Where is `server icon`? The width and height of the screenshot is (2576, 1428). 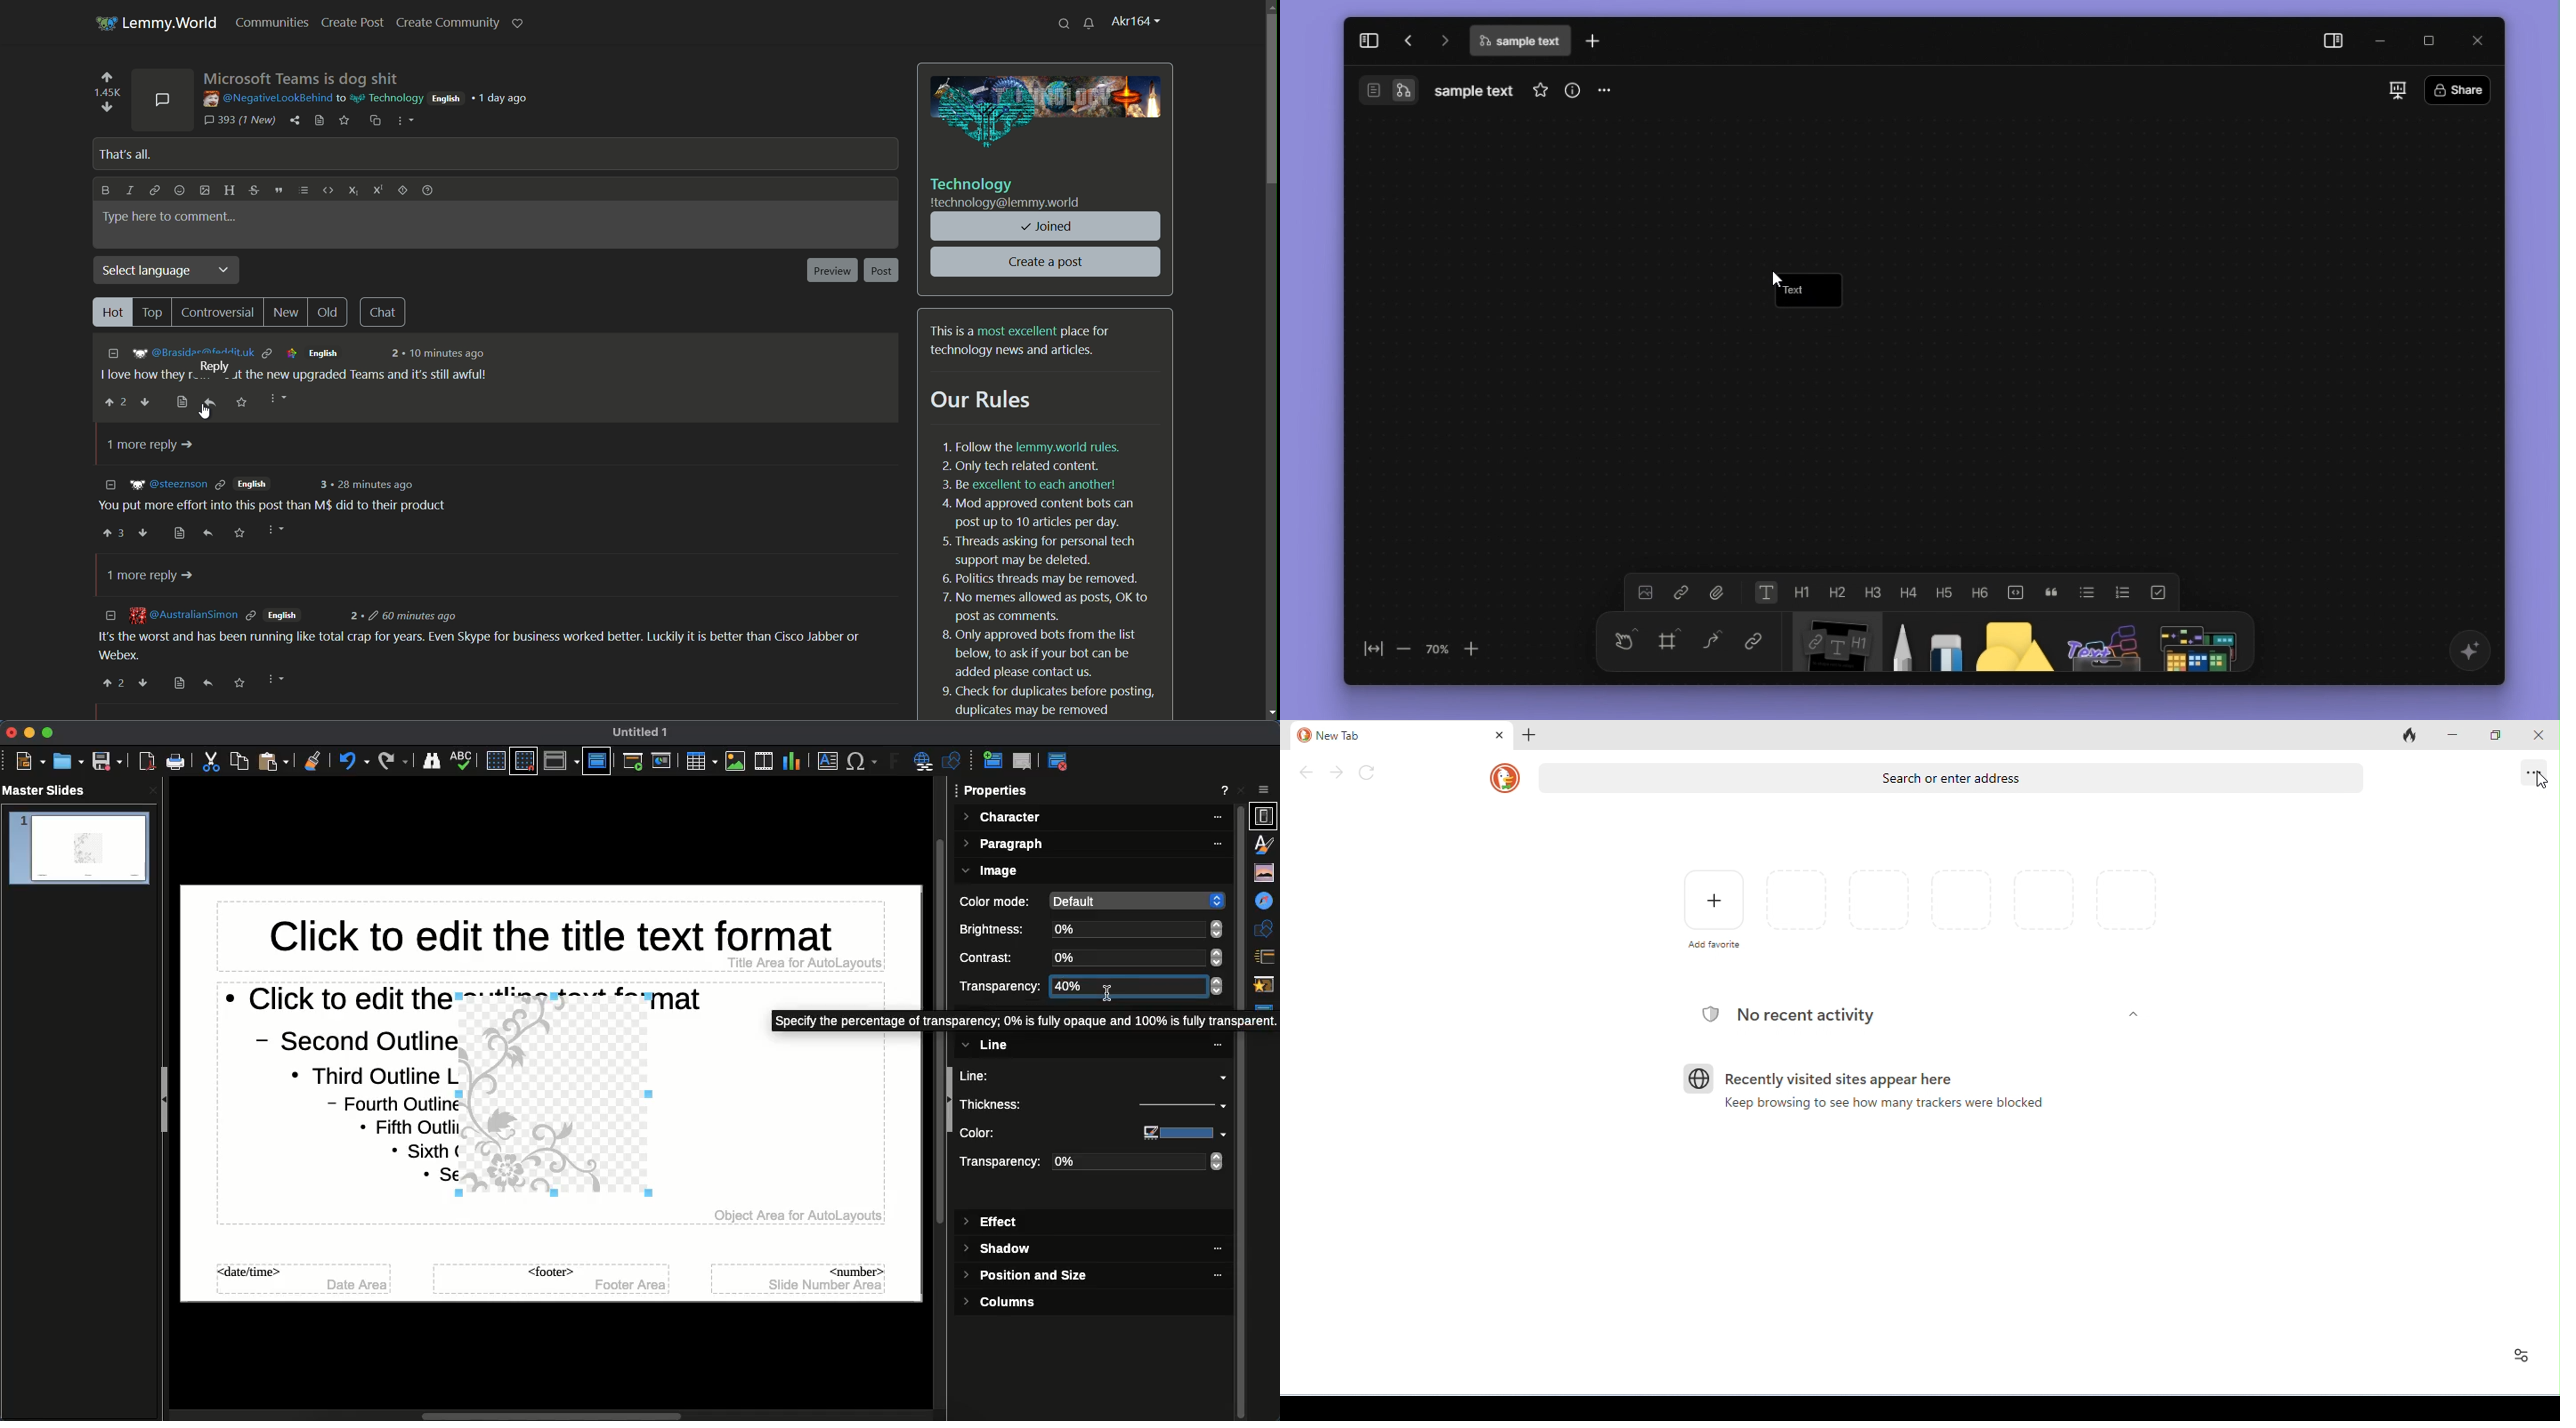 server icon is located at coordinates (104, 21).